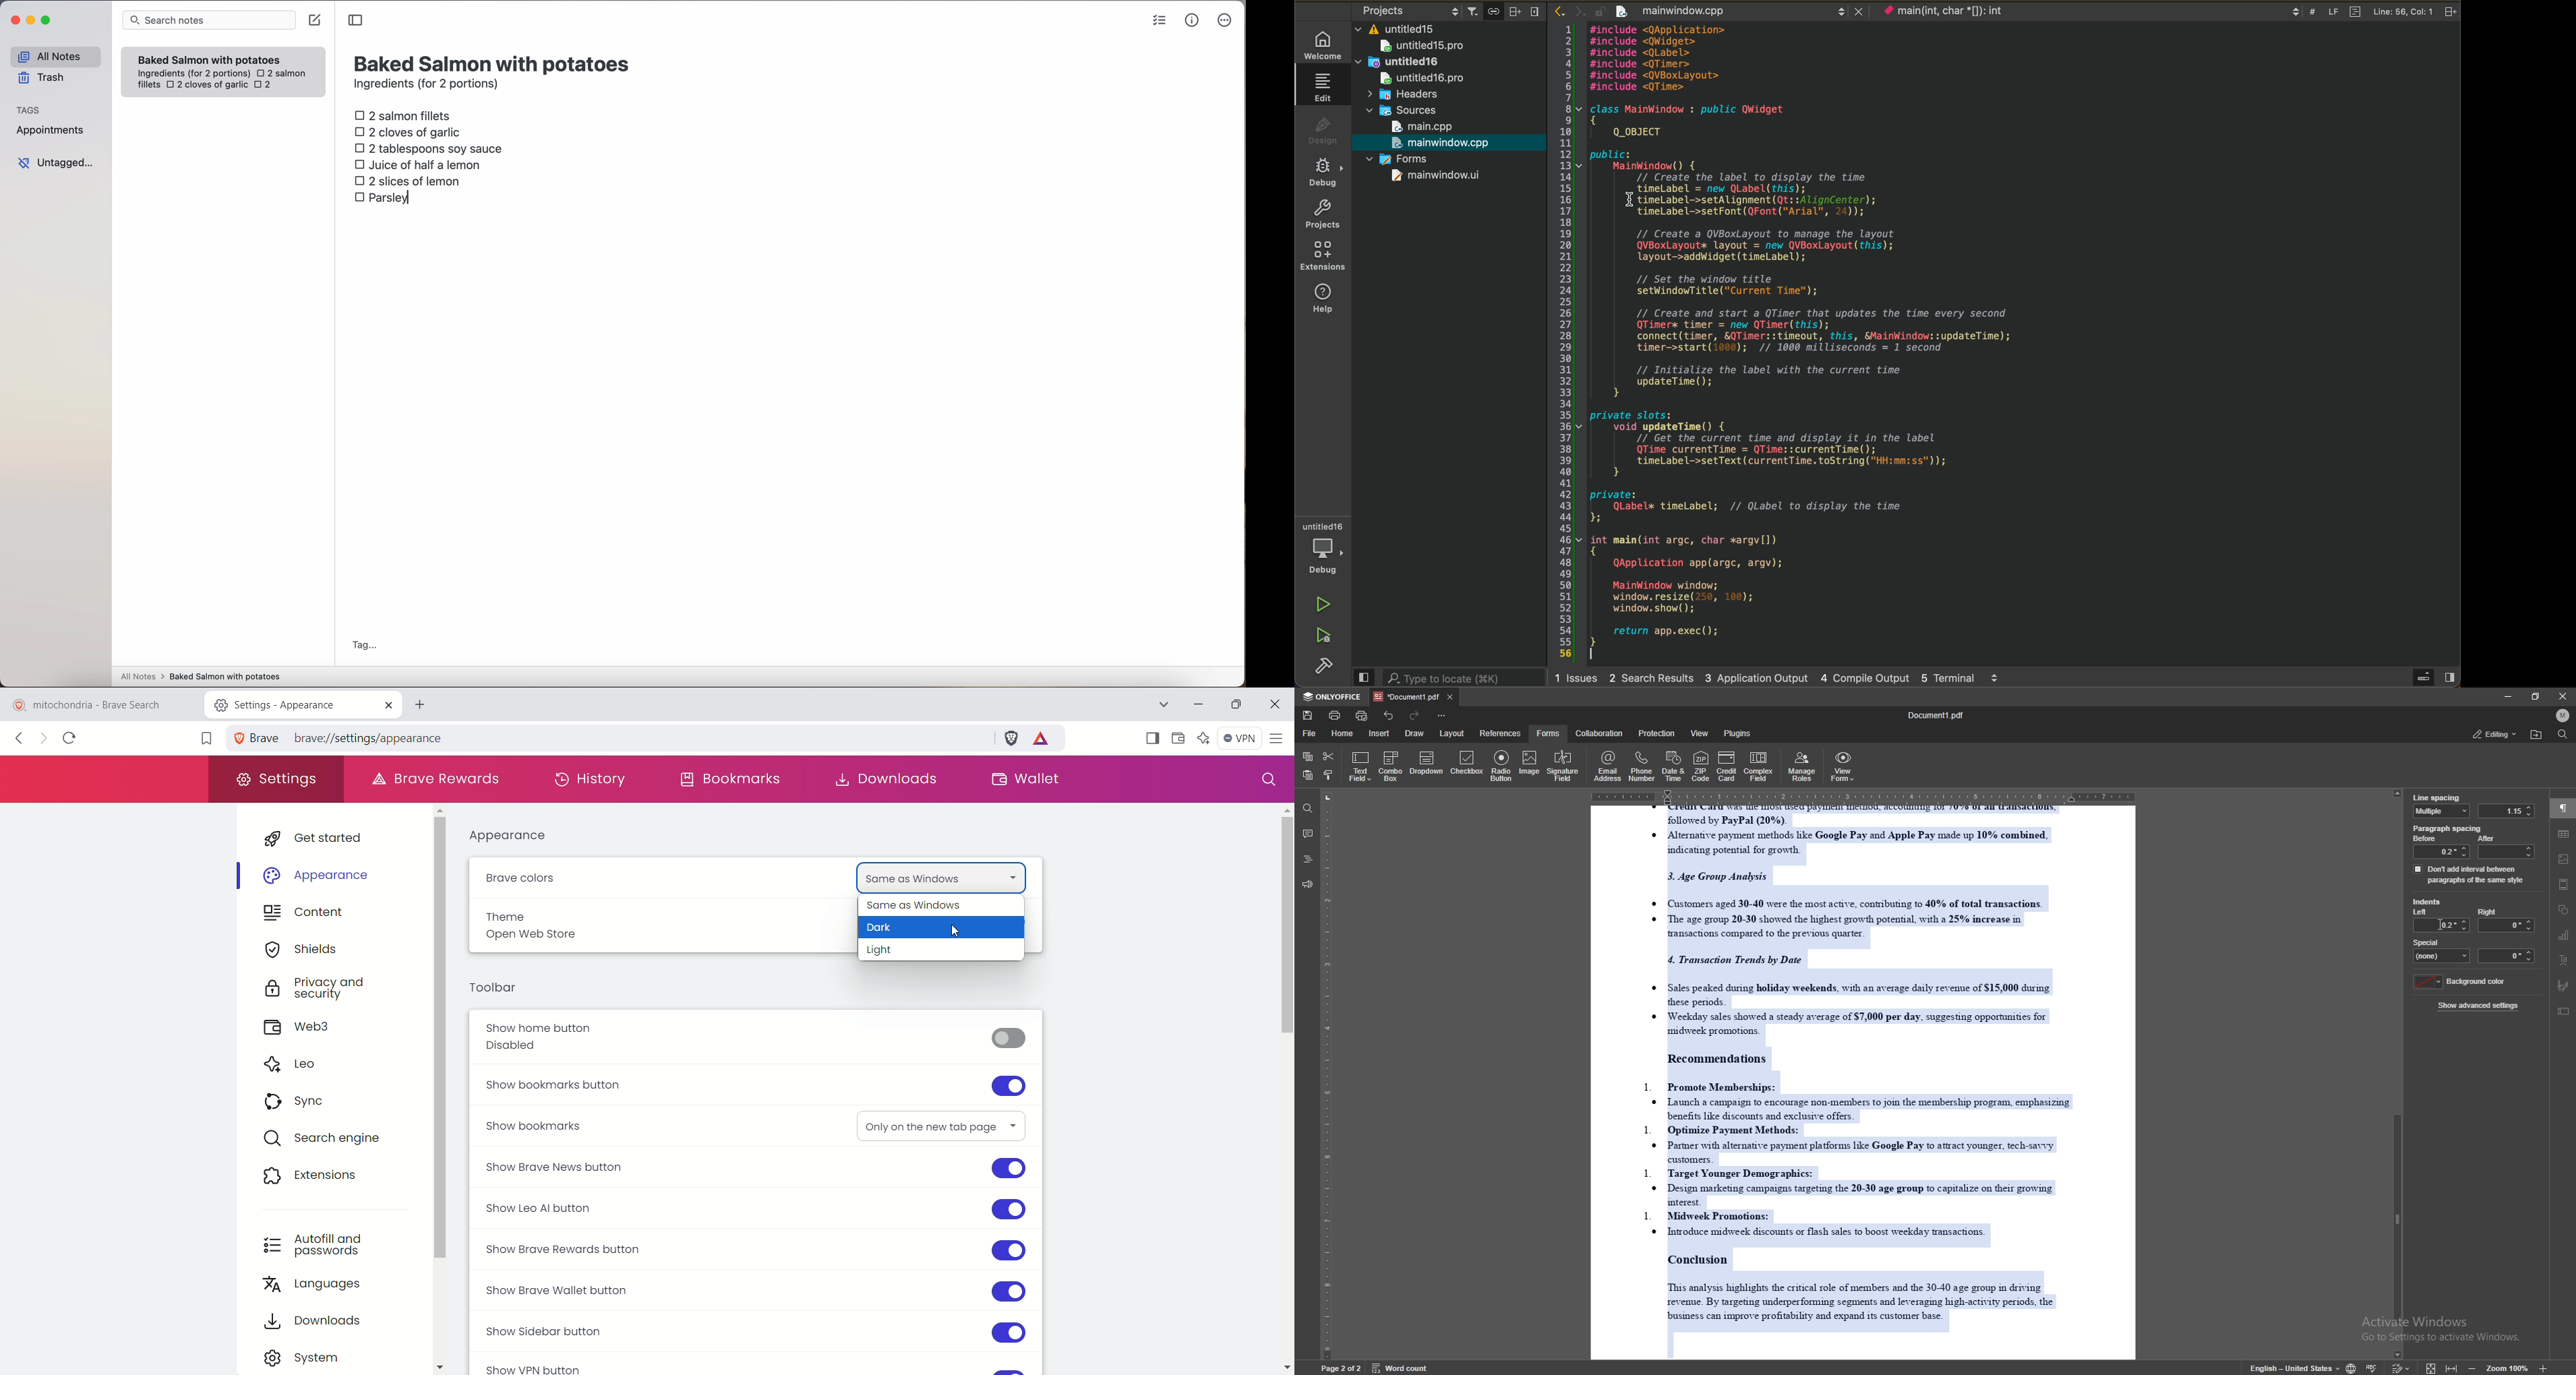 The height and width of the screenshot is (1400, 2576). I want to click on file name, so click(1937, 716).